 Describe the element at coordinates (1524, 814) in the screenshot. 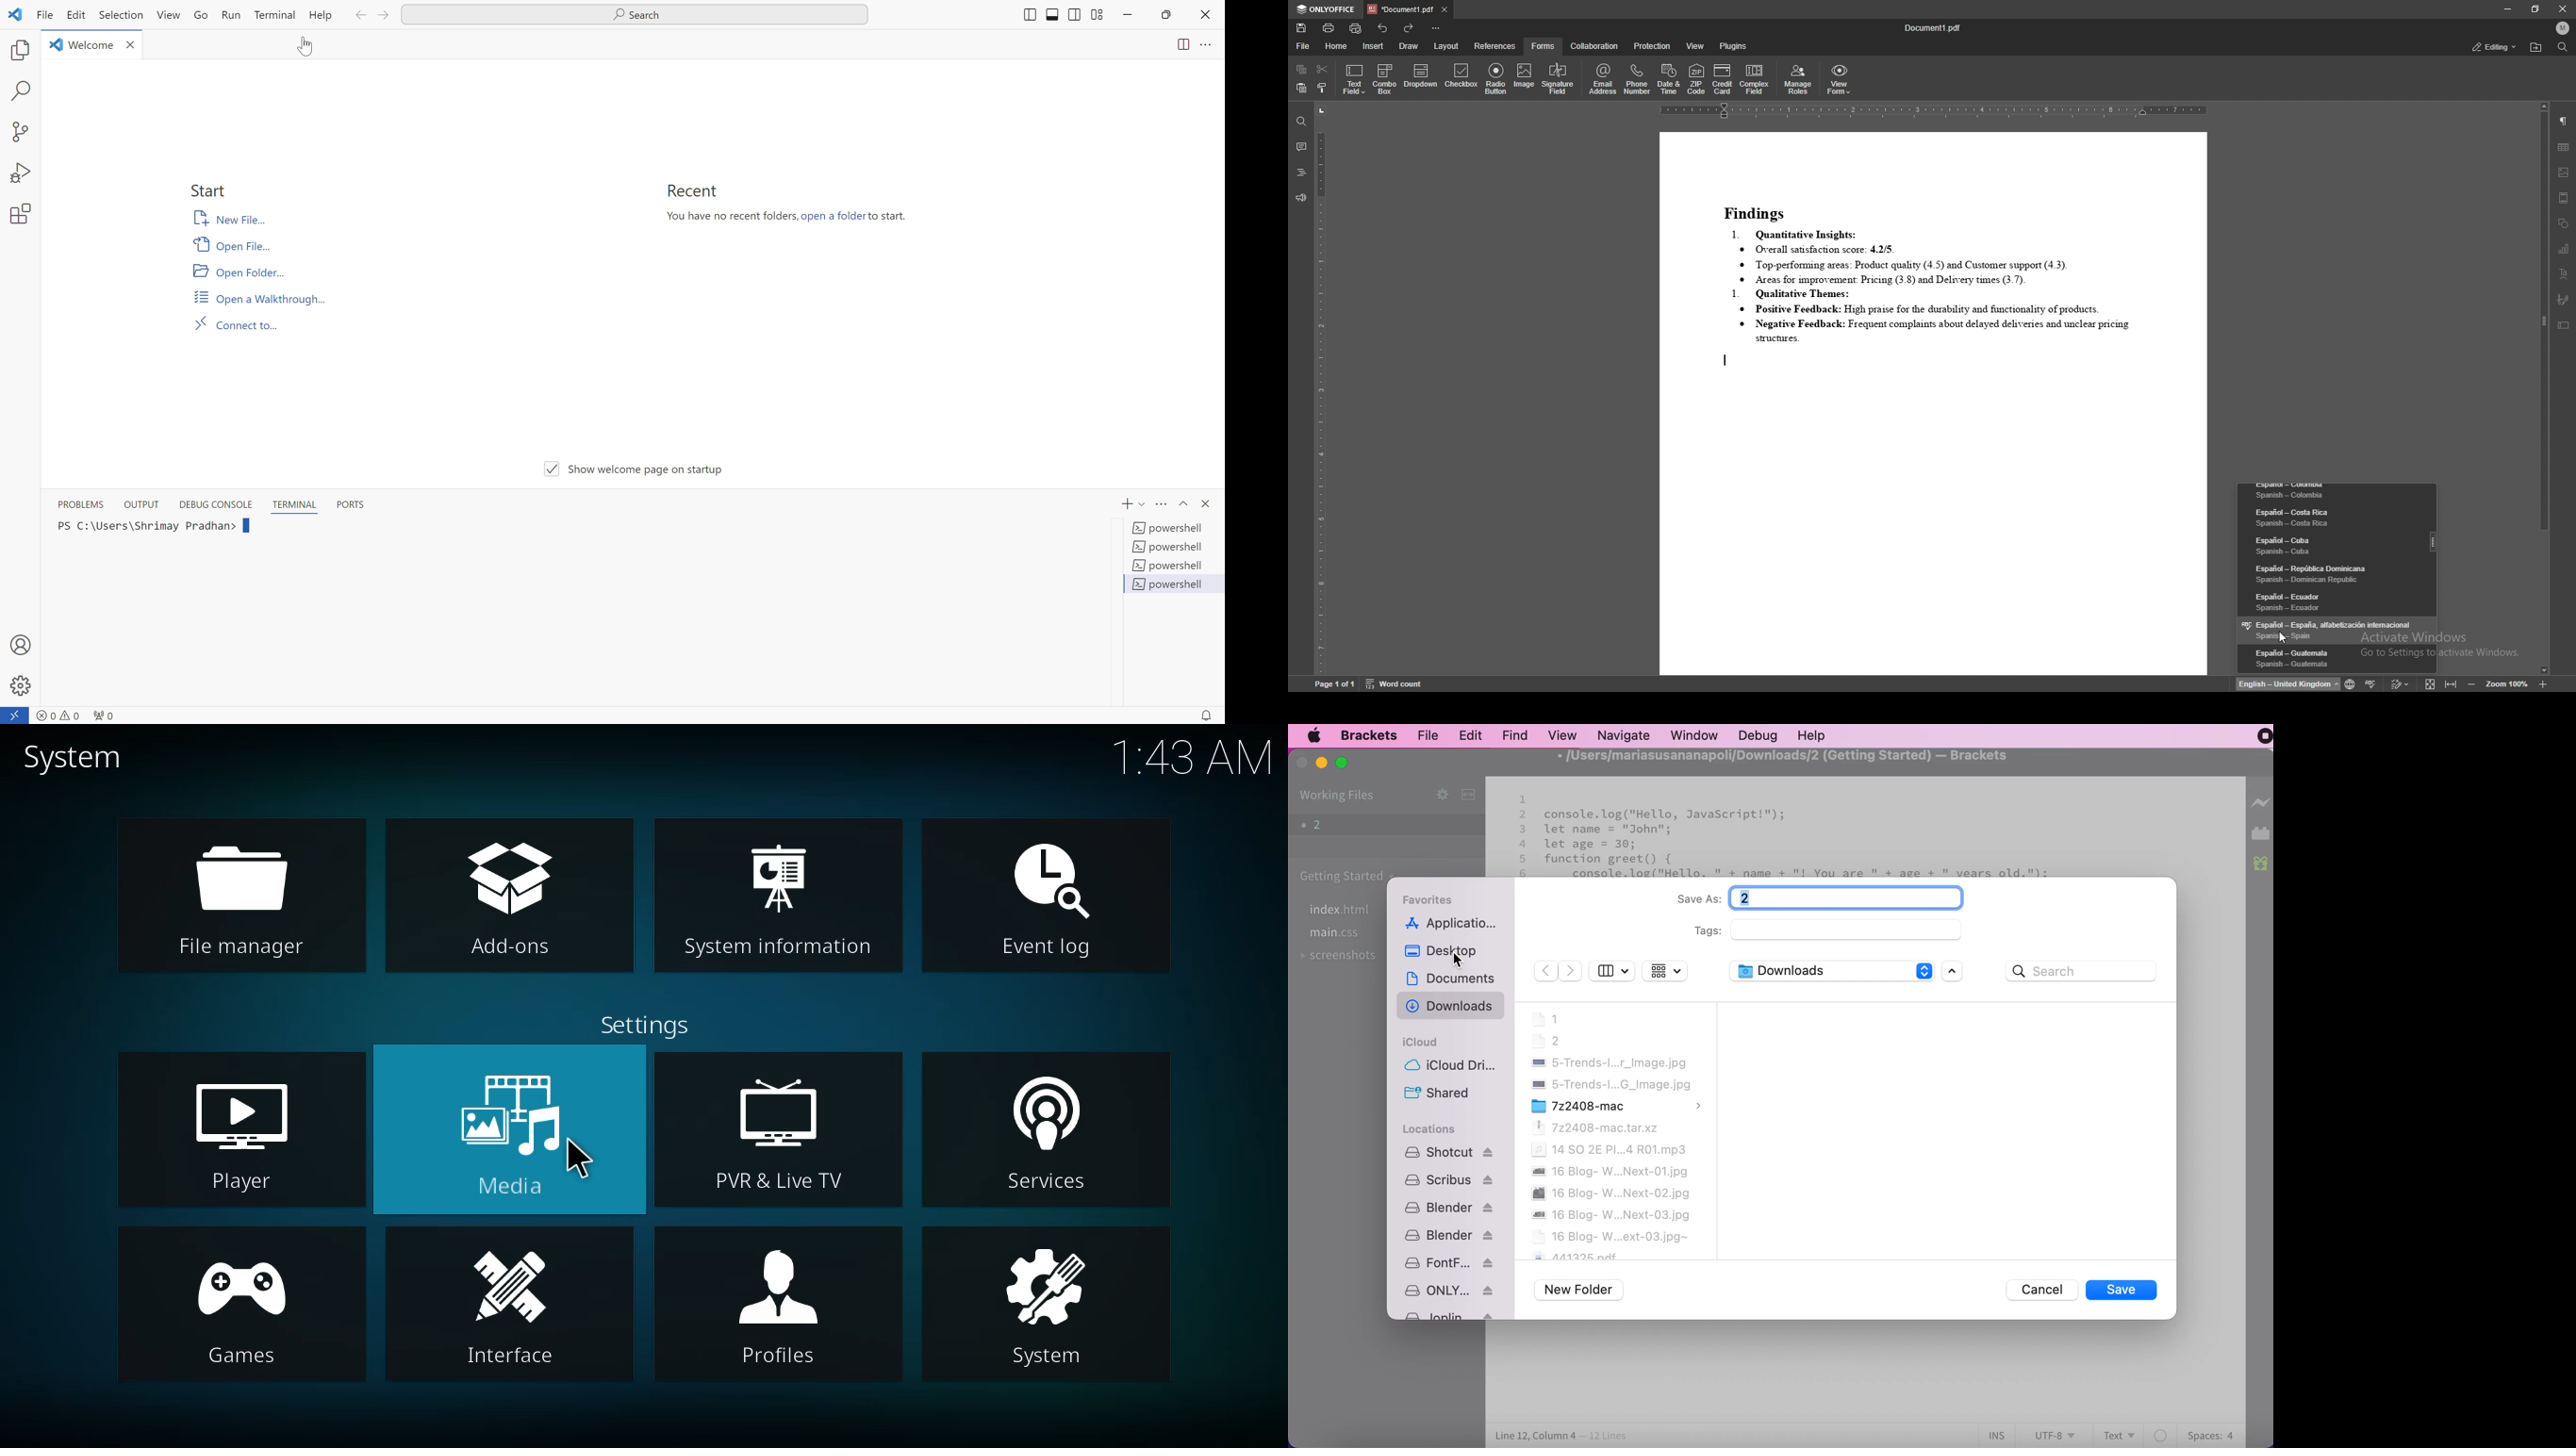

I see `2` at that location.